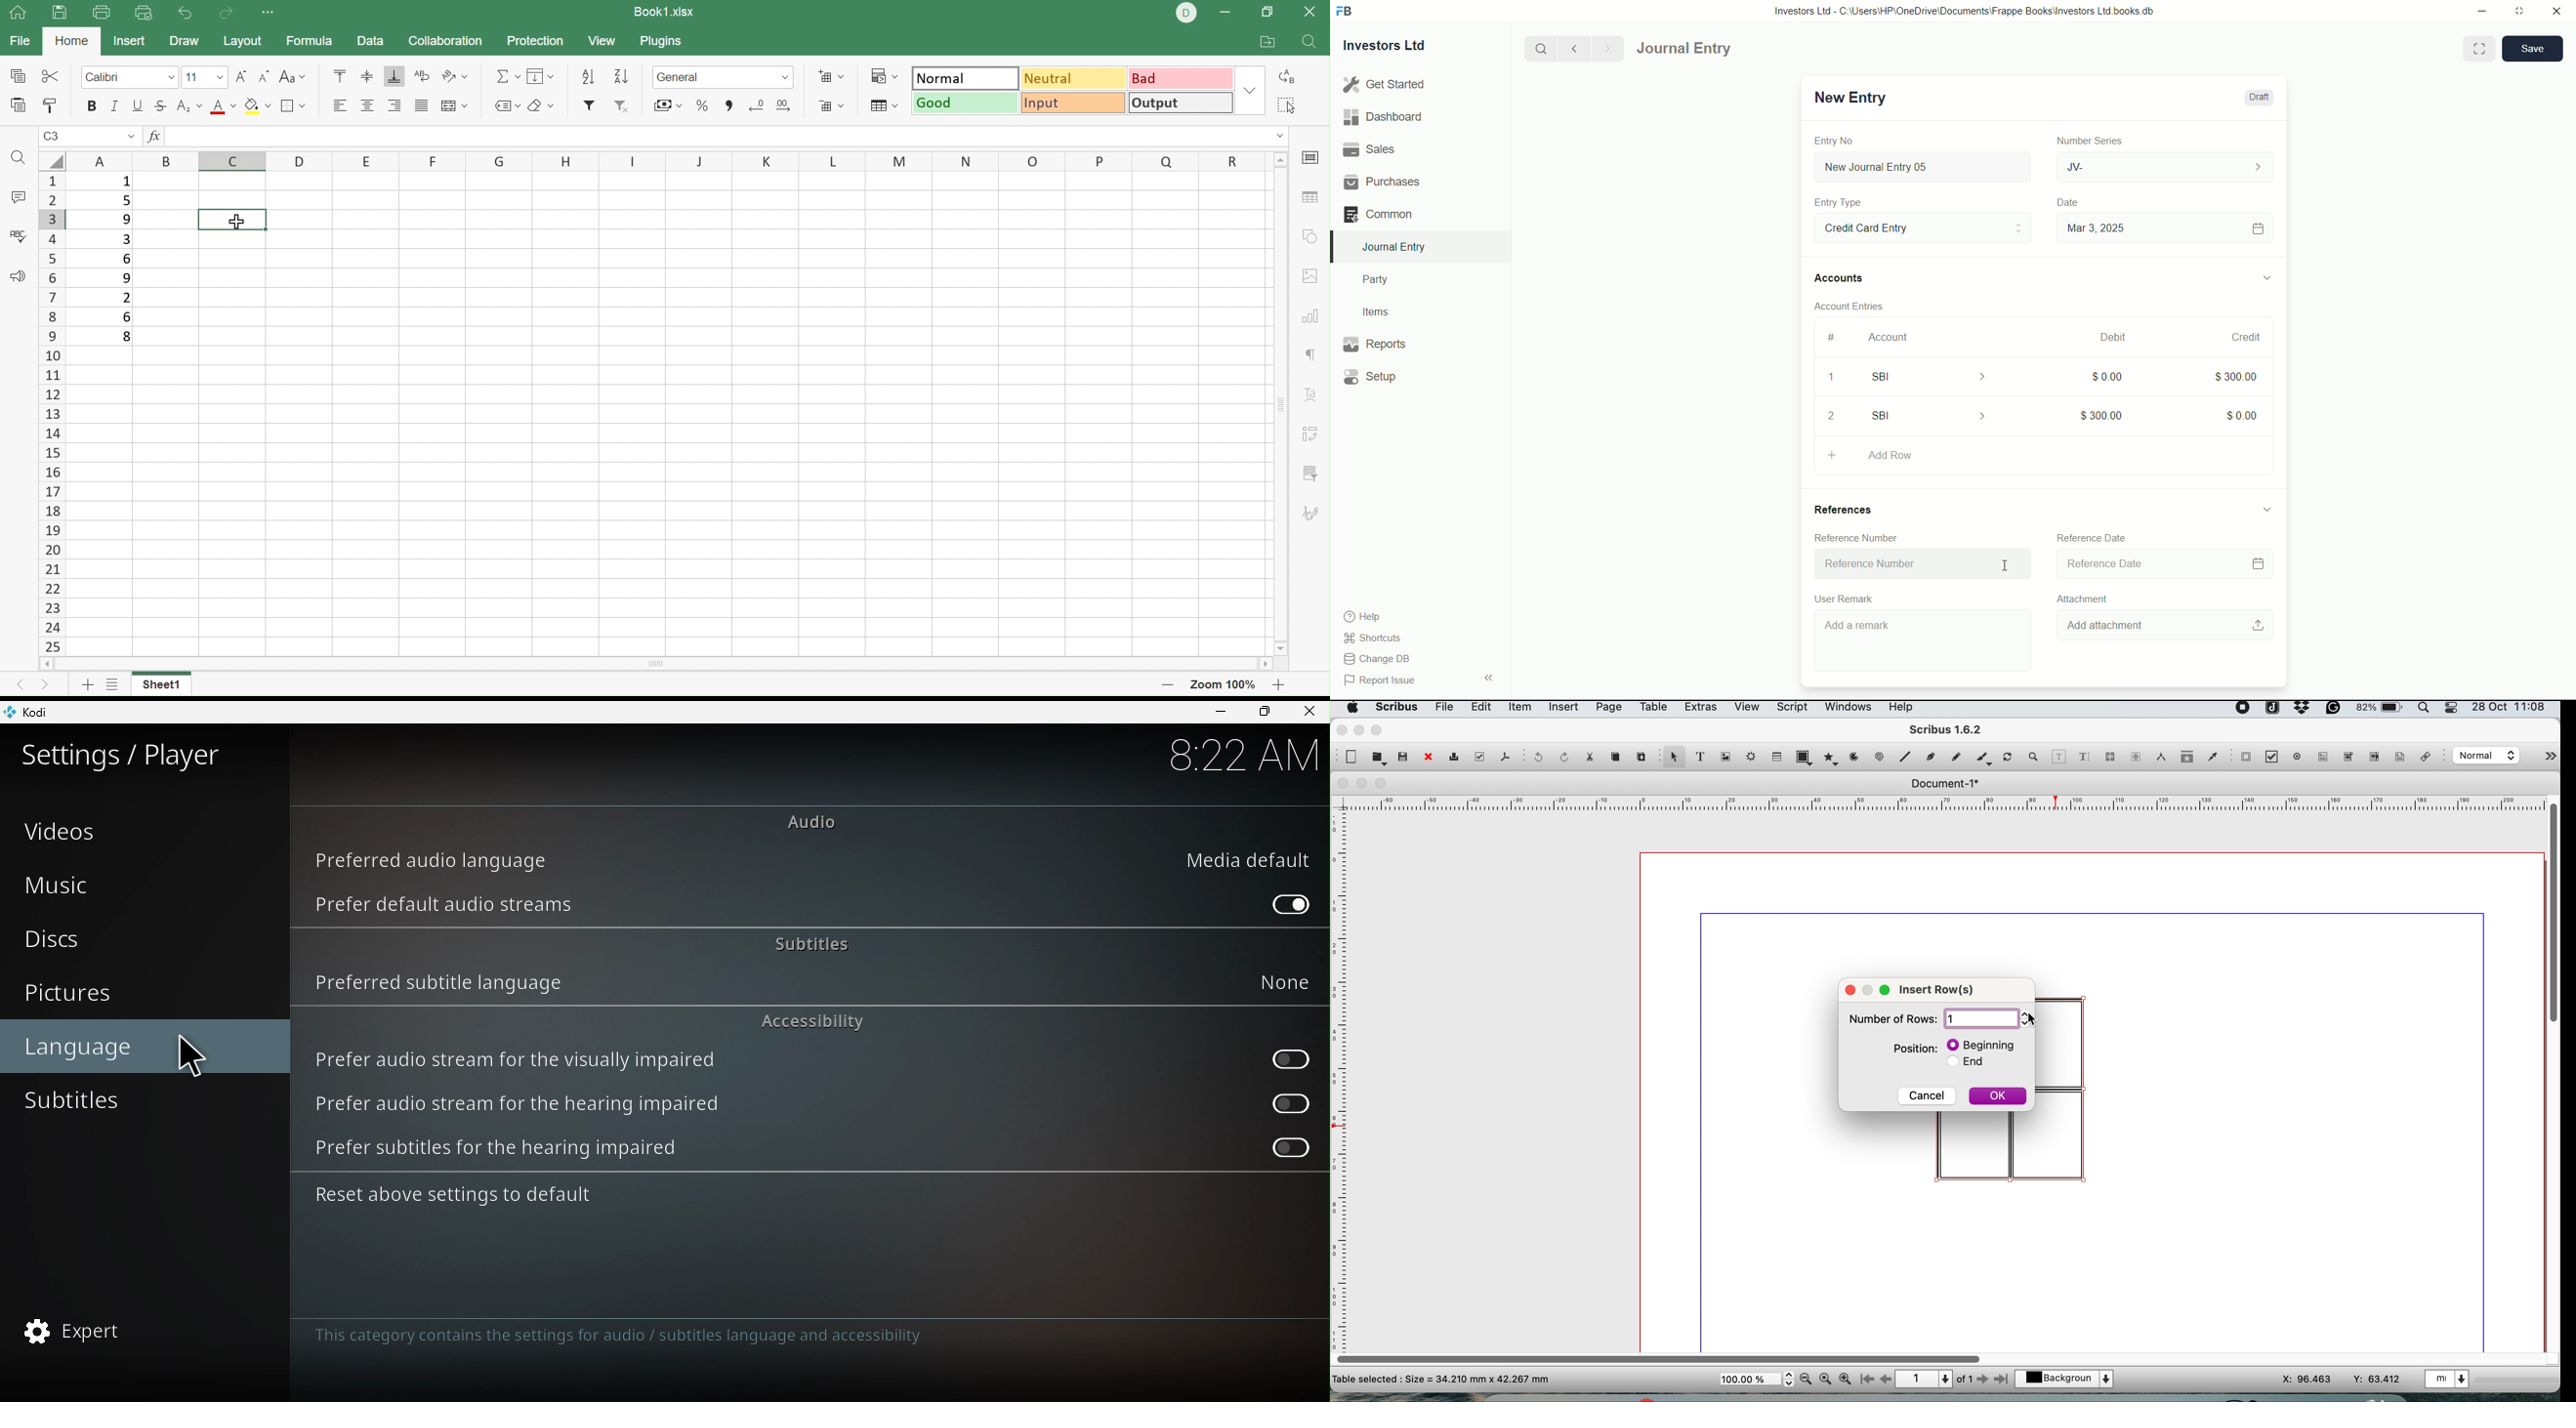 The image size is (2576, 1428). What do you see at coordinates (1351, 708) in the screenshot?
I see `system logo` at bounding box center [1351, 708].